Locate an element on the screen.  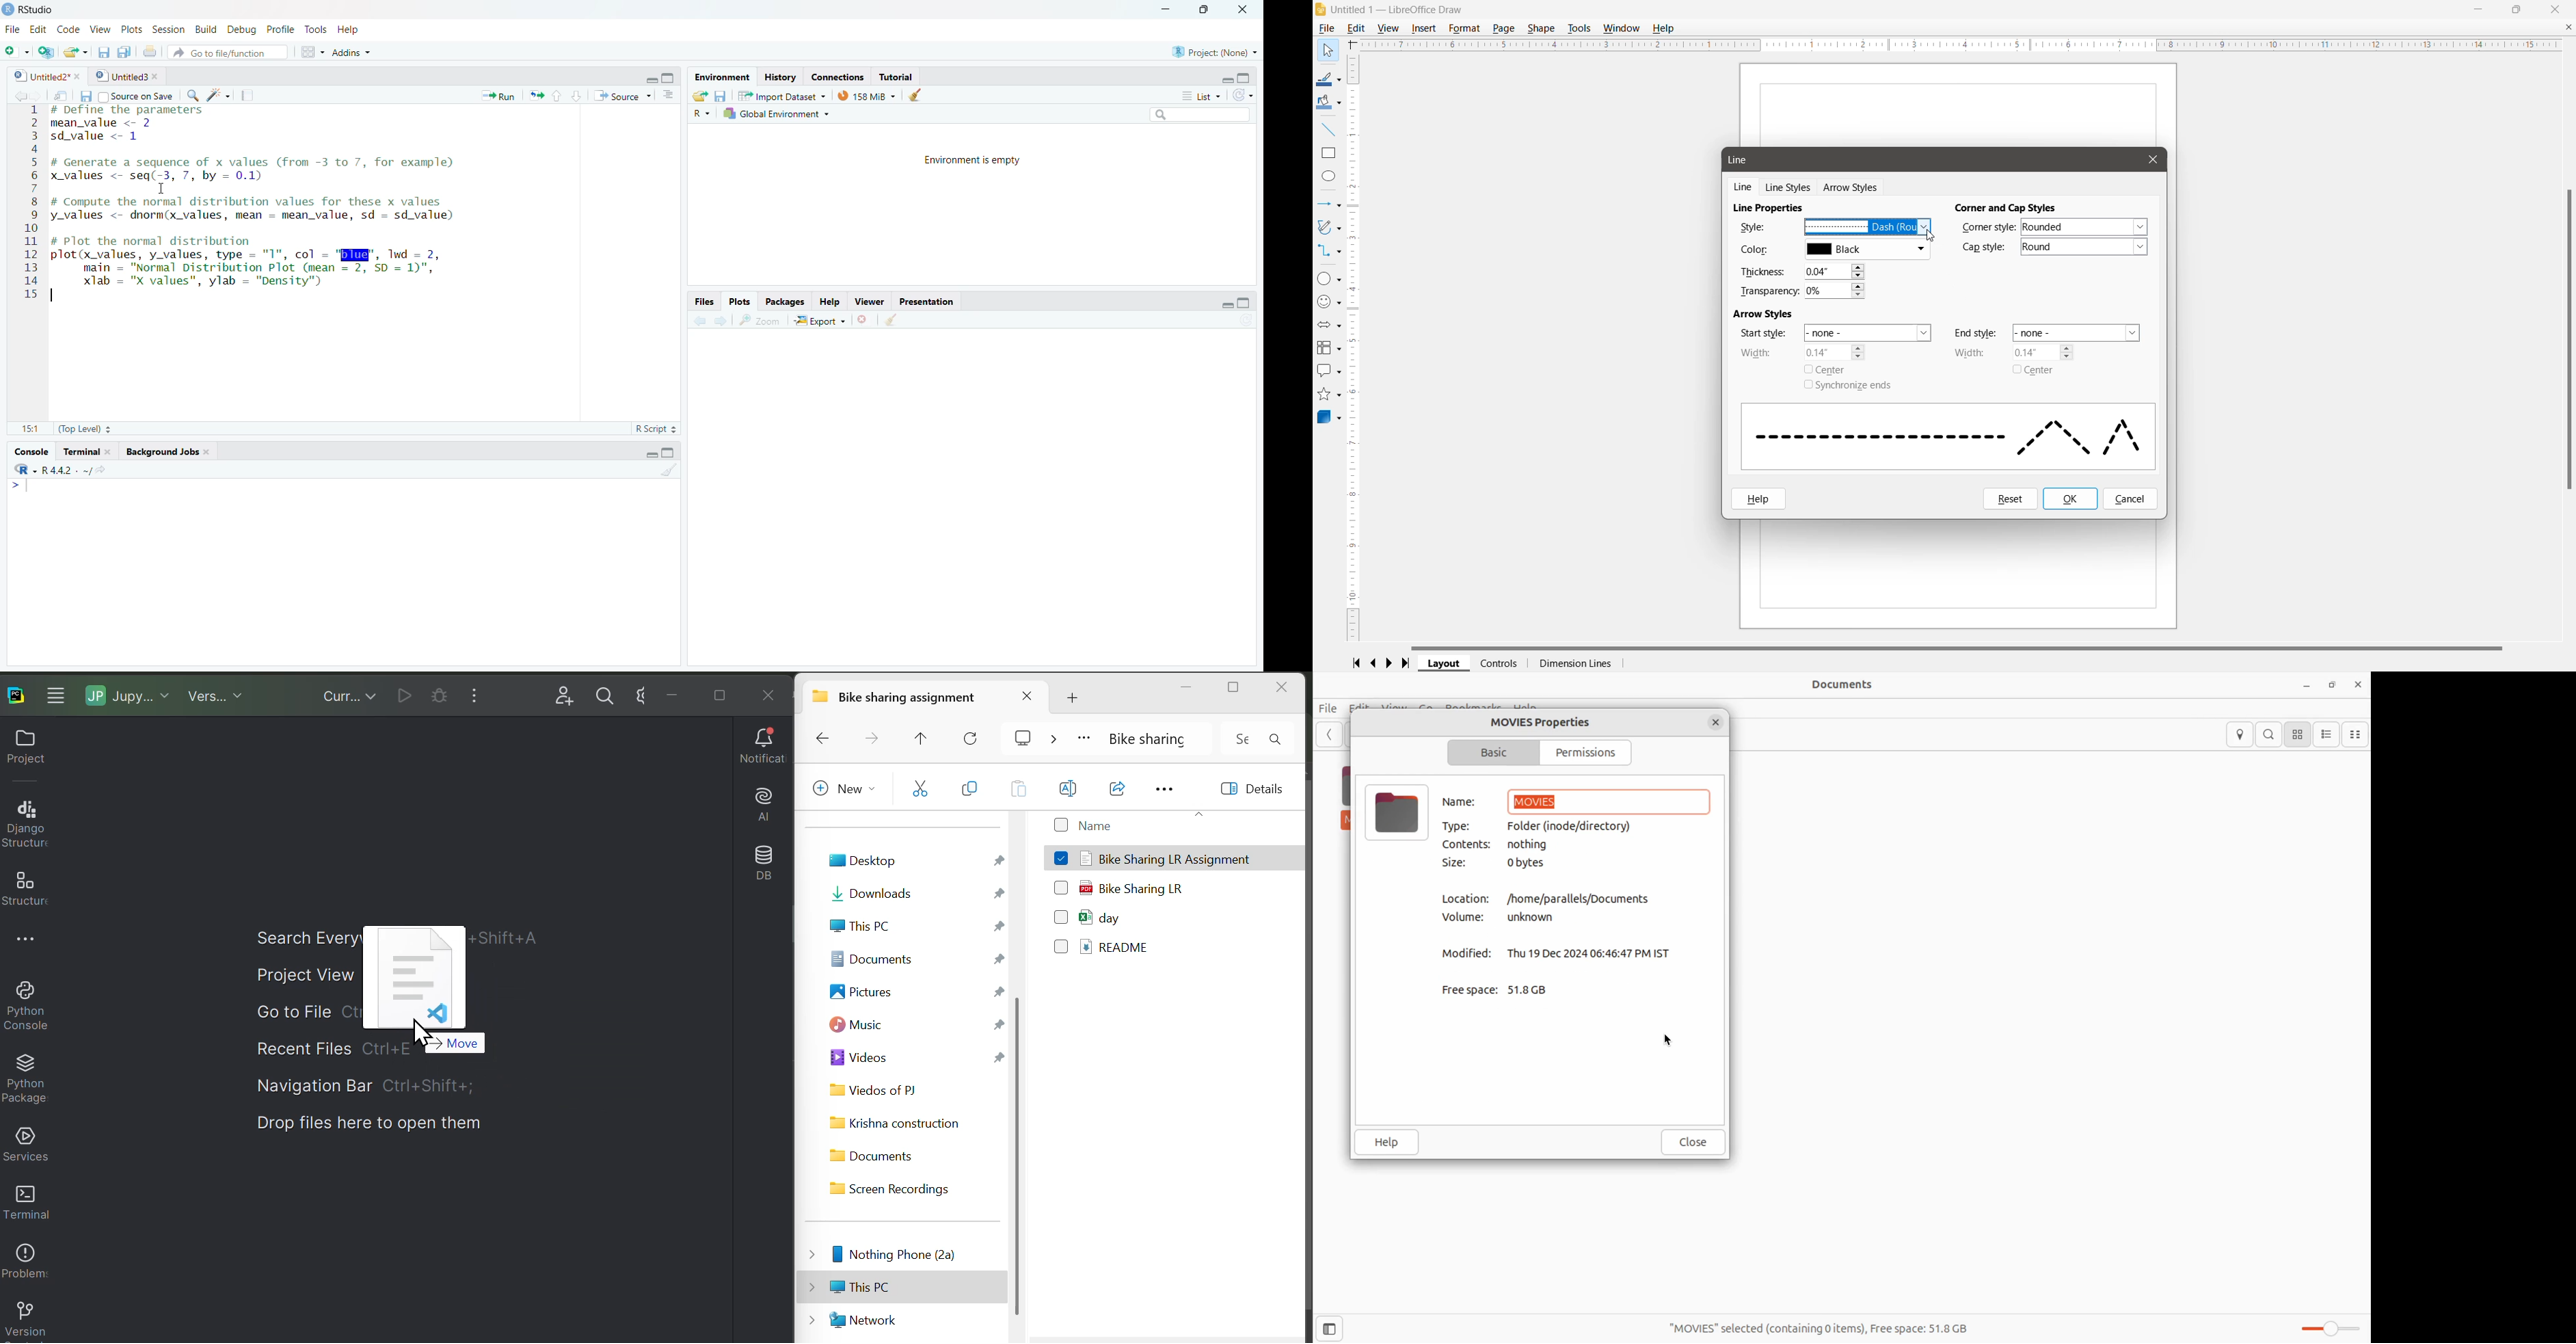
Set the required cap style is located at coordinates (2084, 247).